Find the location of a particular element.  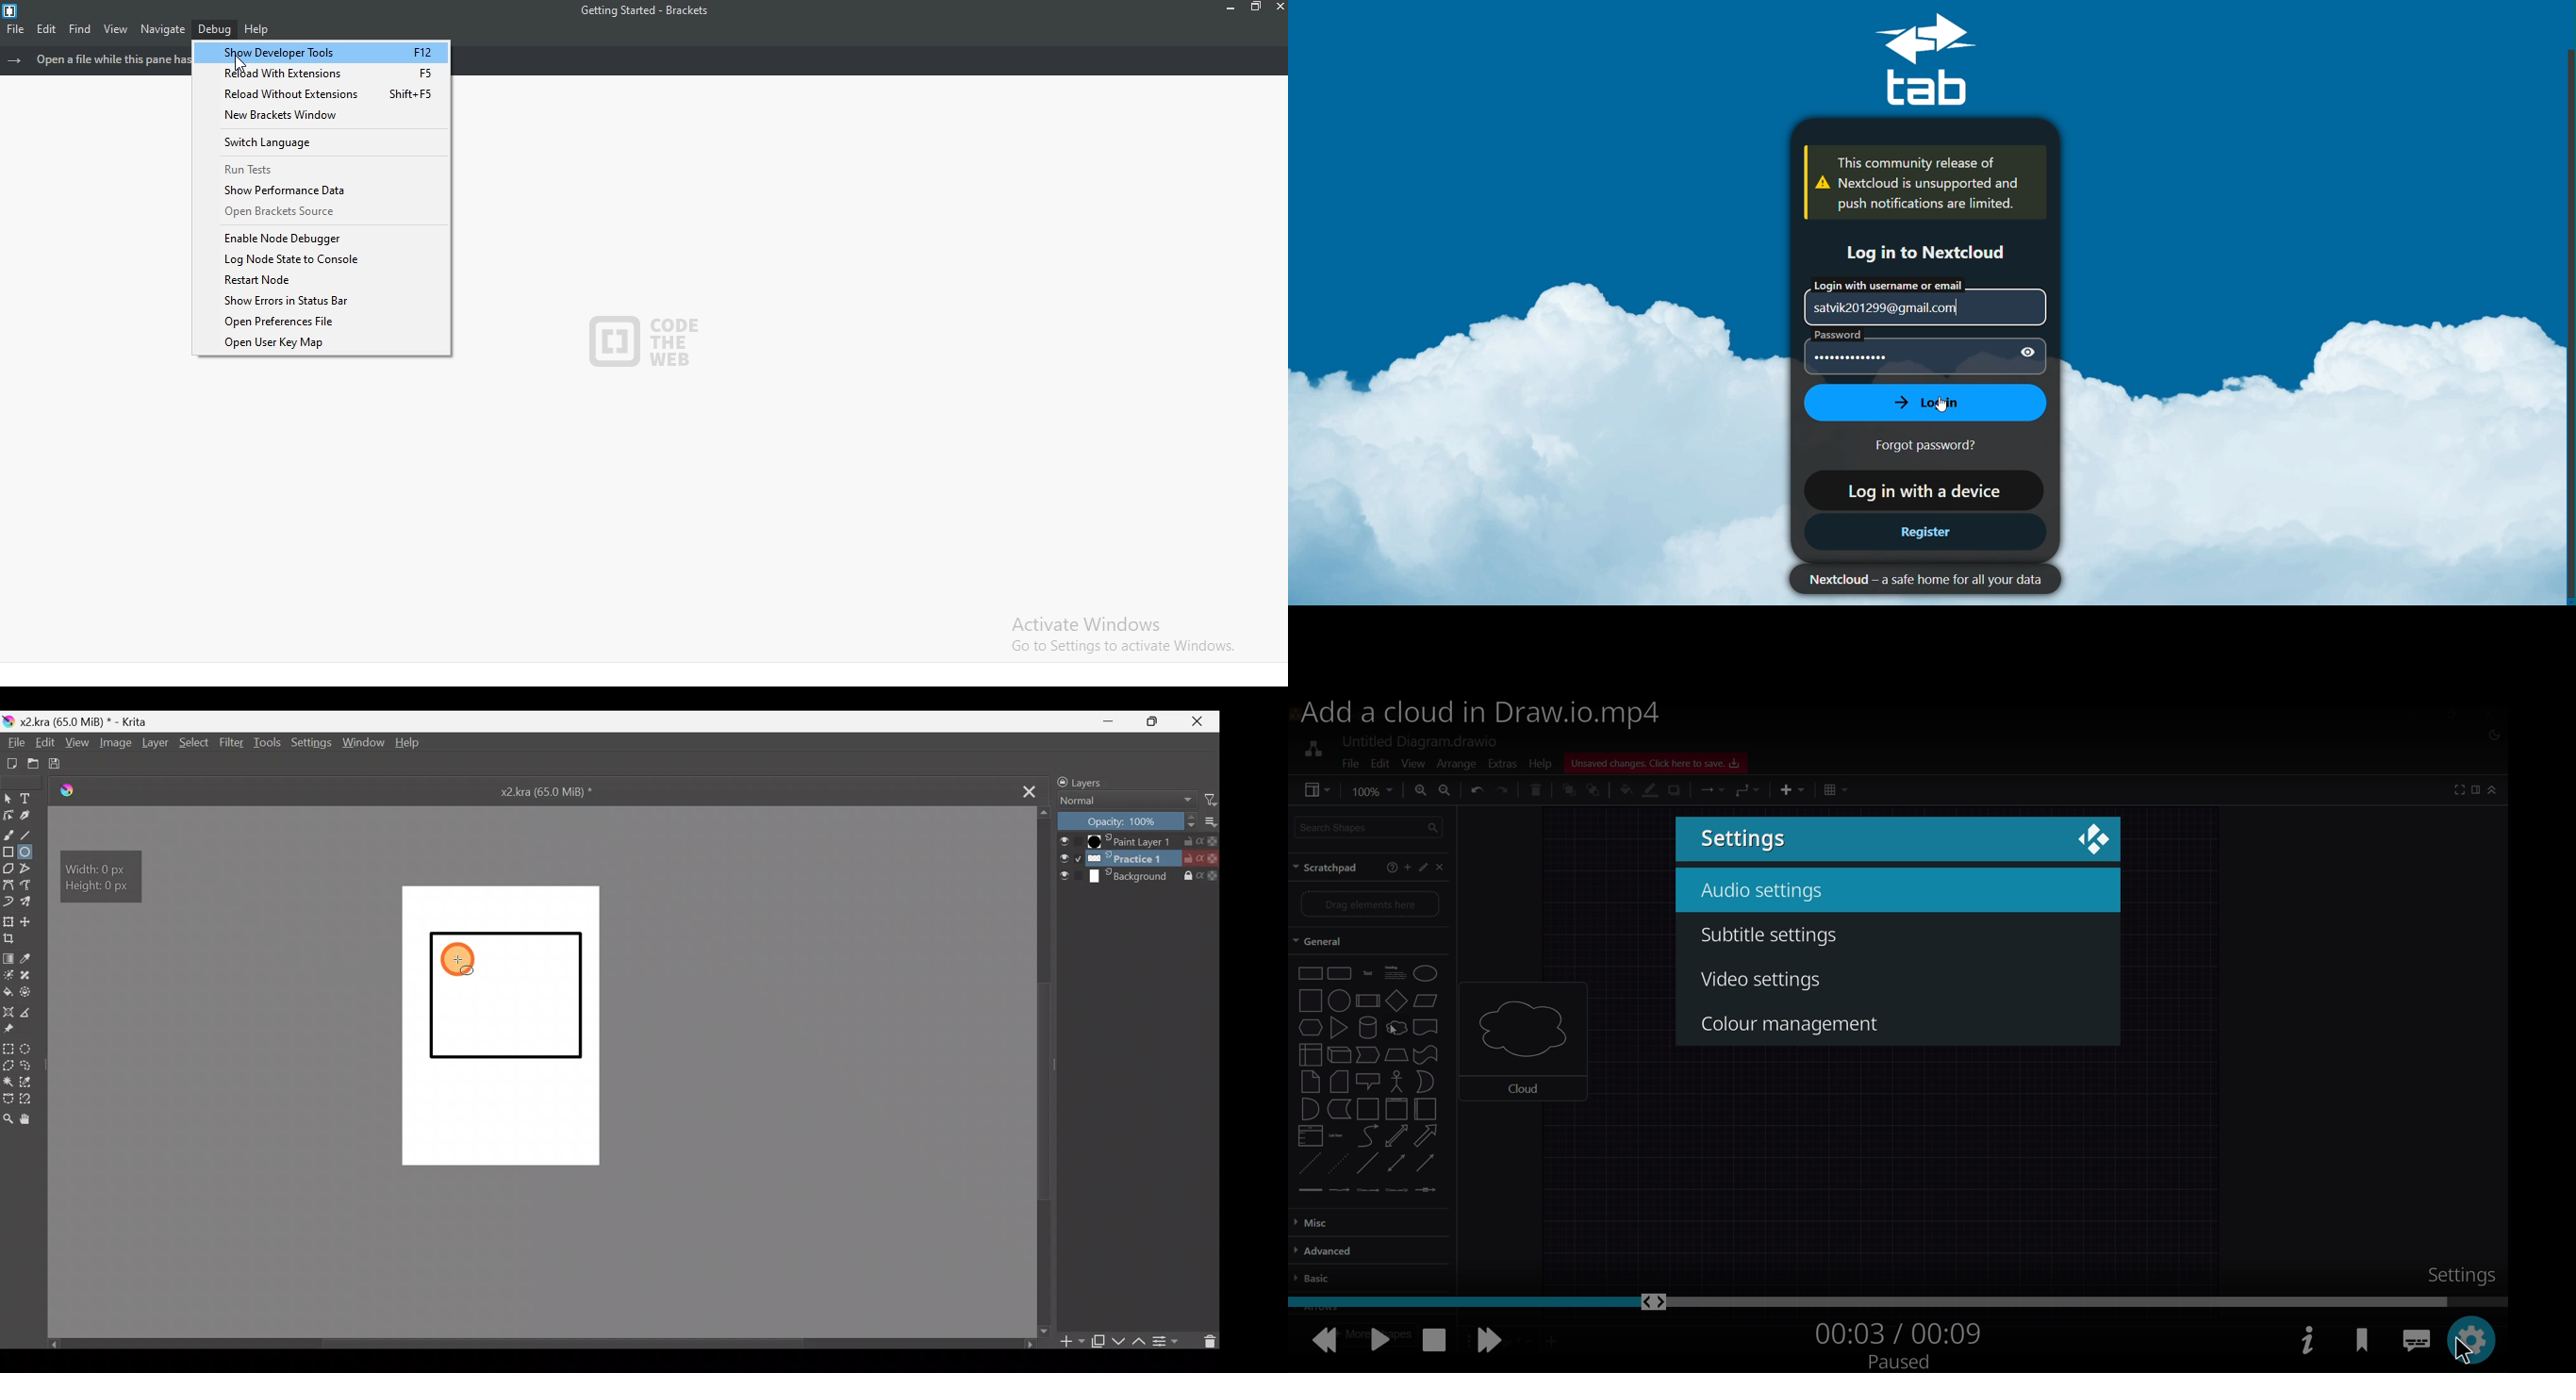

close dialog is located at coordinates (2089, 838).